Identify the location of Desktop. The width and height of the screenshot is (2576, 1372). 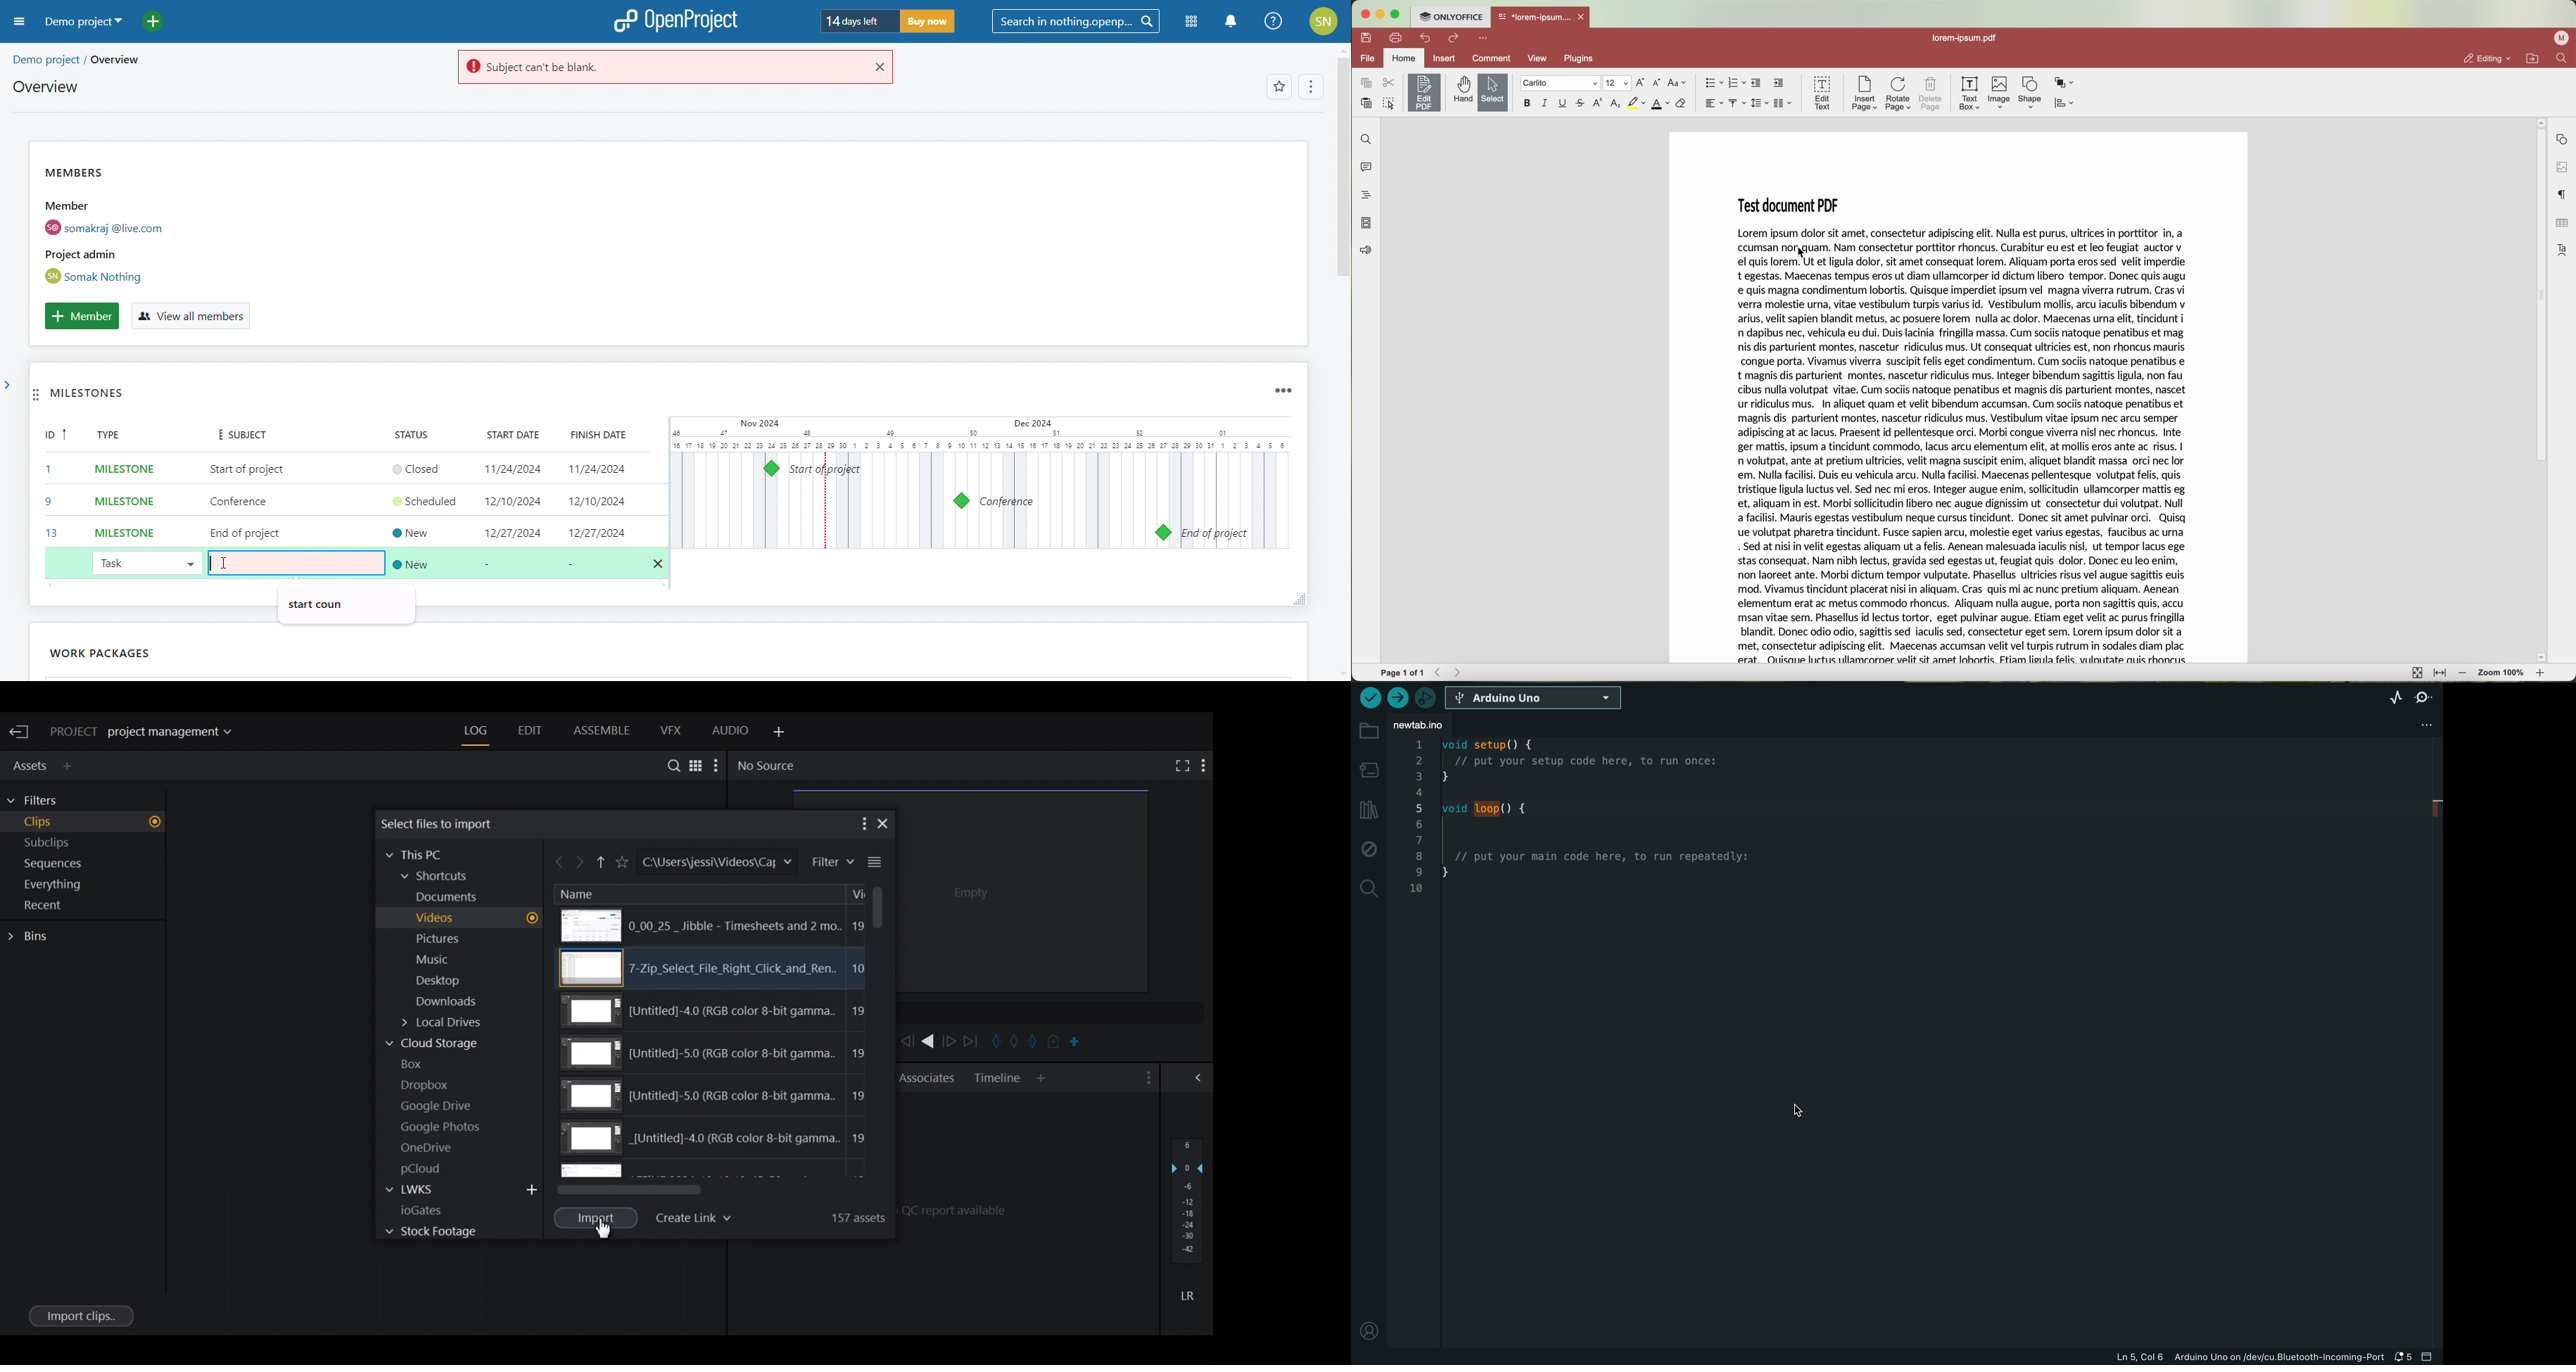
(444, 981).